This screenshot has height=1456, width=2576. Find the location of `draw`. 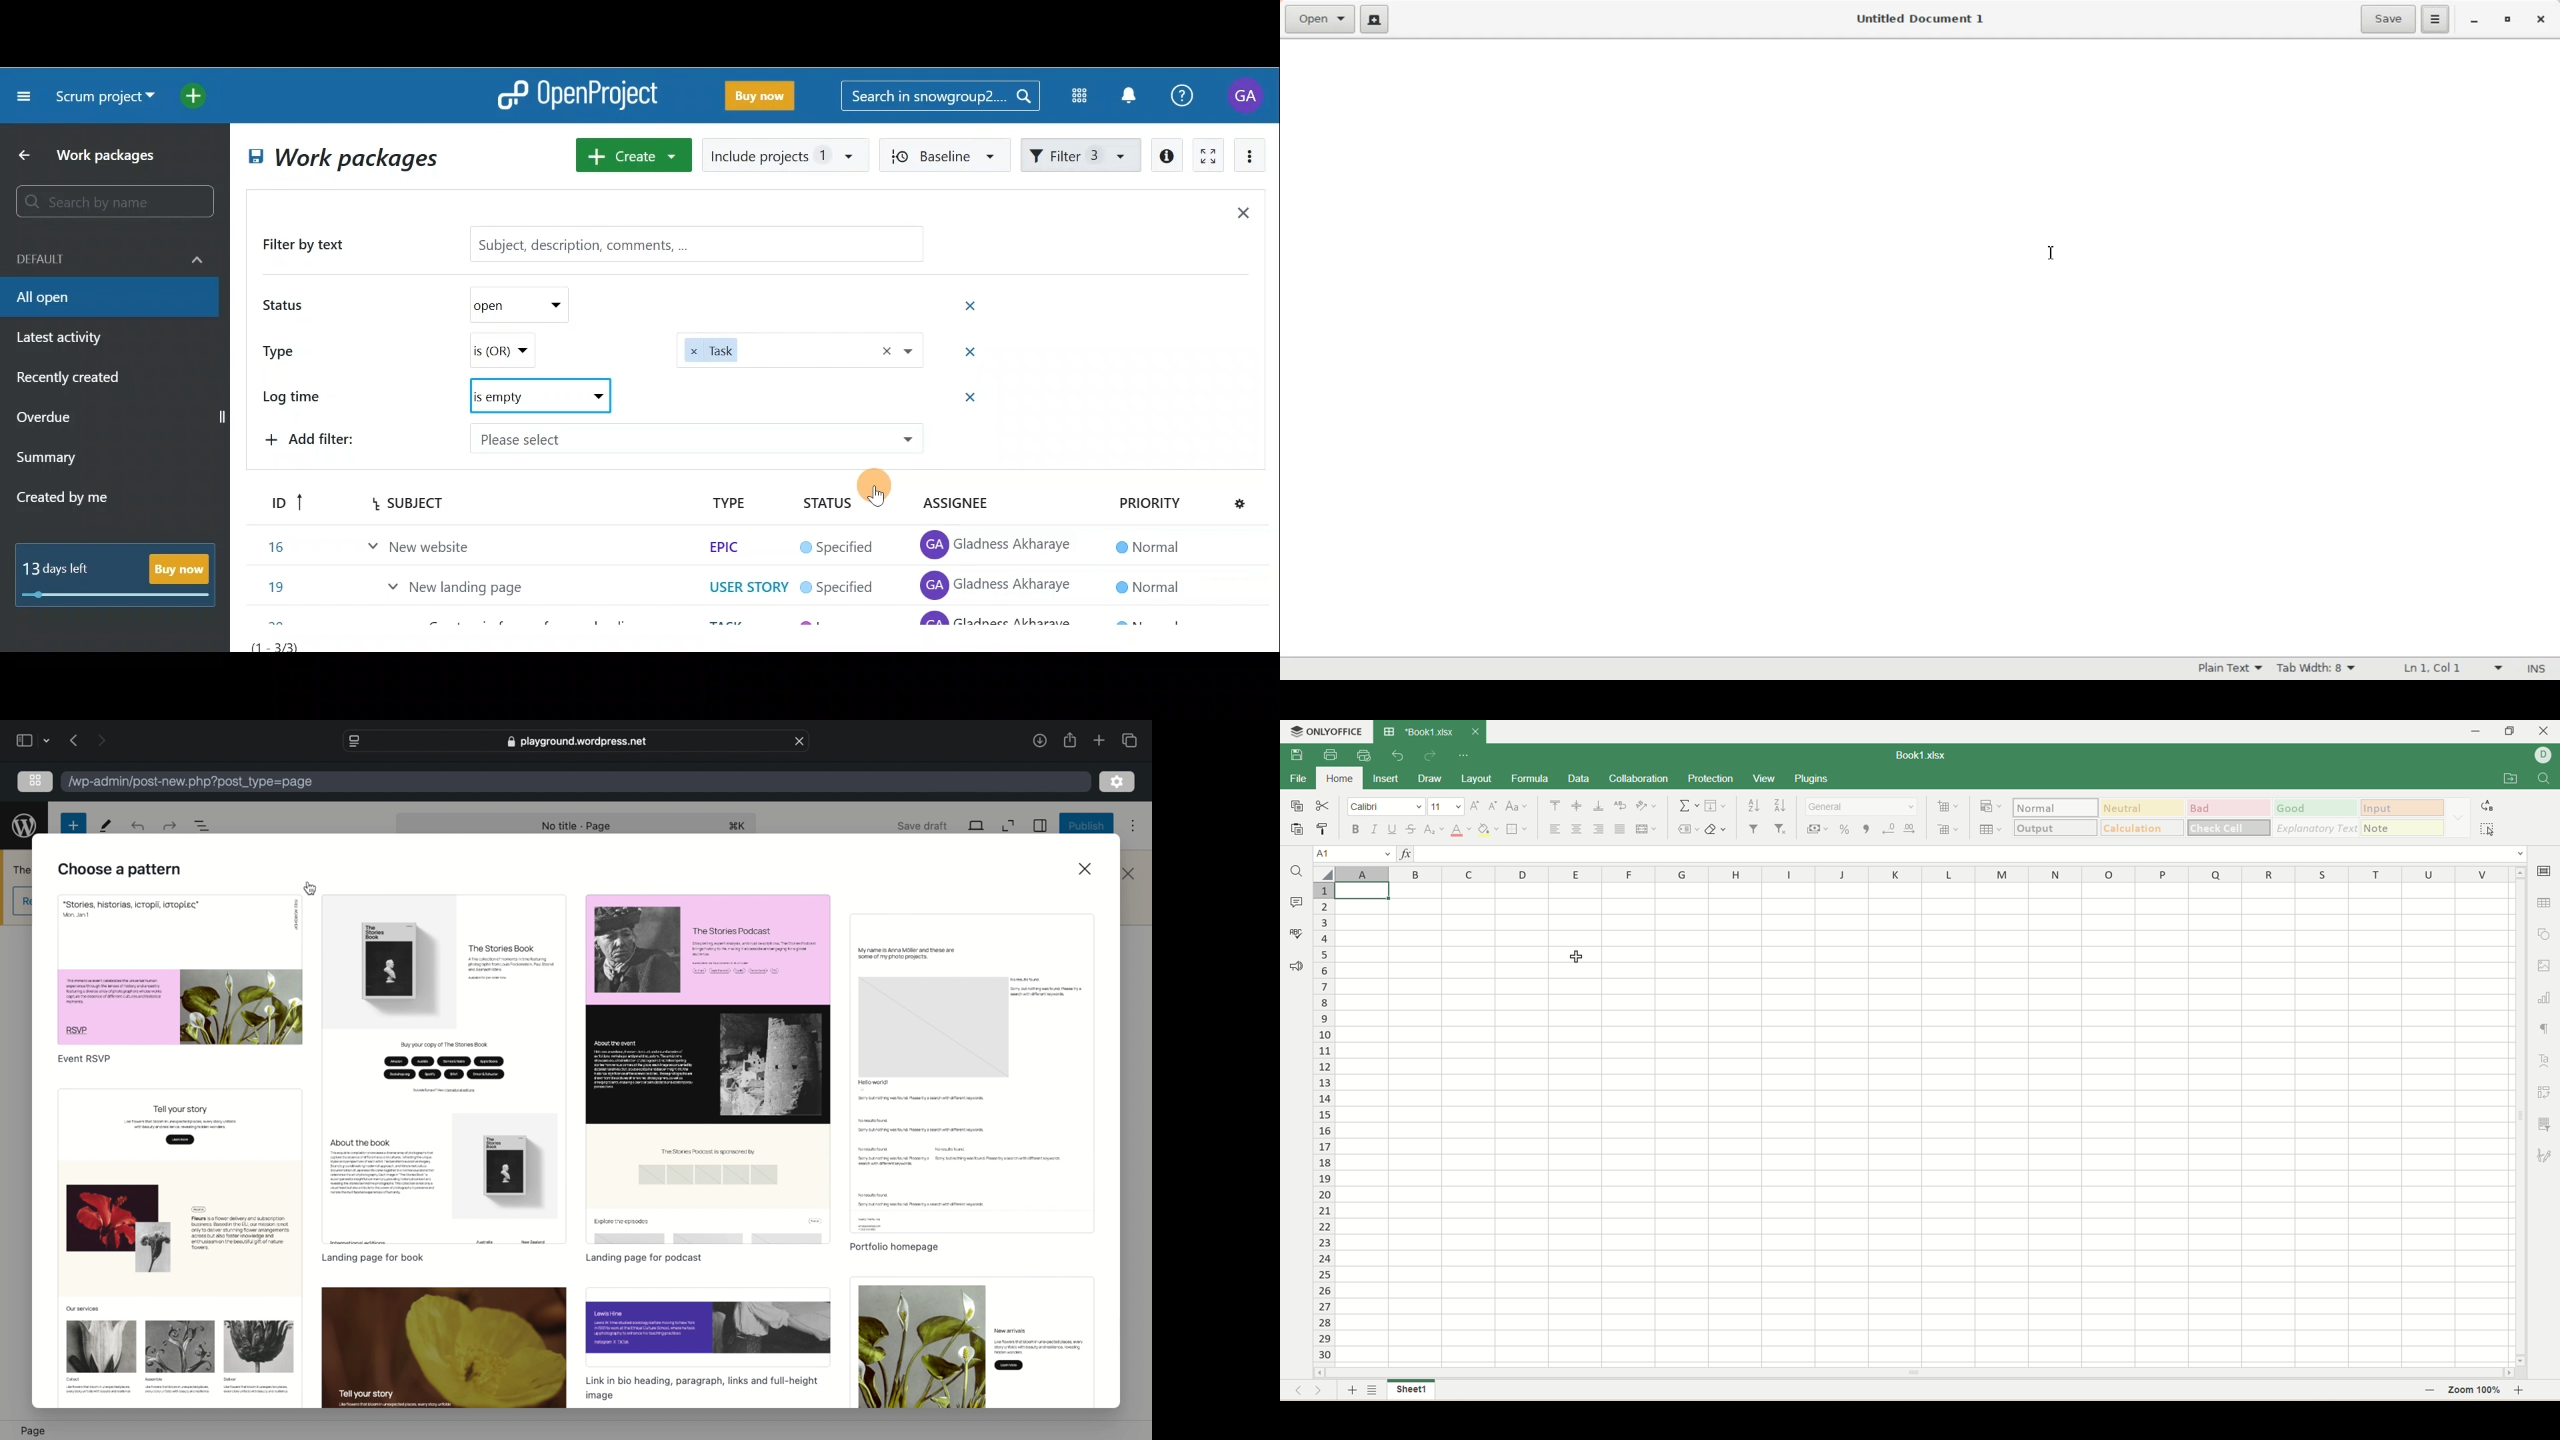

draw is located at coordinates (1434, 779).